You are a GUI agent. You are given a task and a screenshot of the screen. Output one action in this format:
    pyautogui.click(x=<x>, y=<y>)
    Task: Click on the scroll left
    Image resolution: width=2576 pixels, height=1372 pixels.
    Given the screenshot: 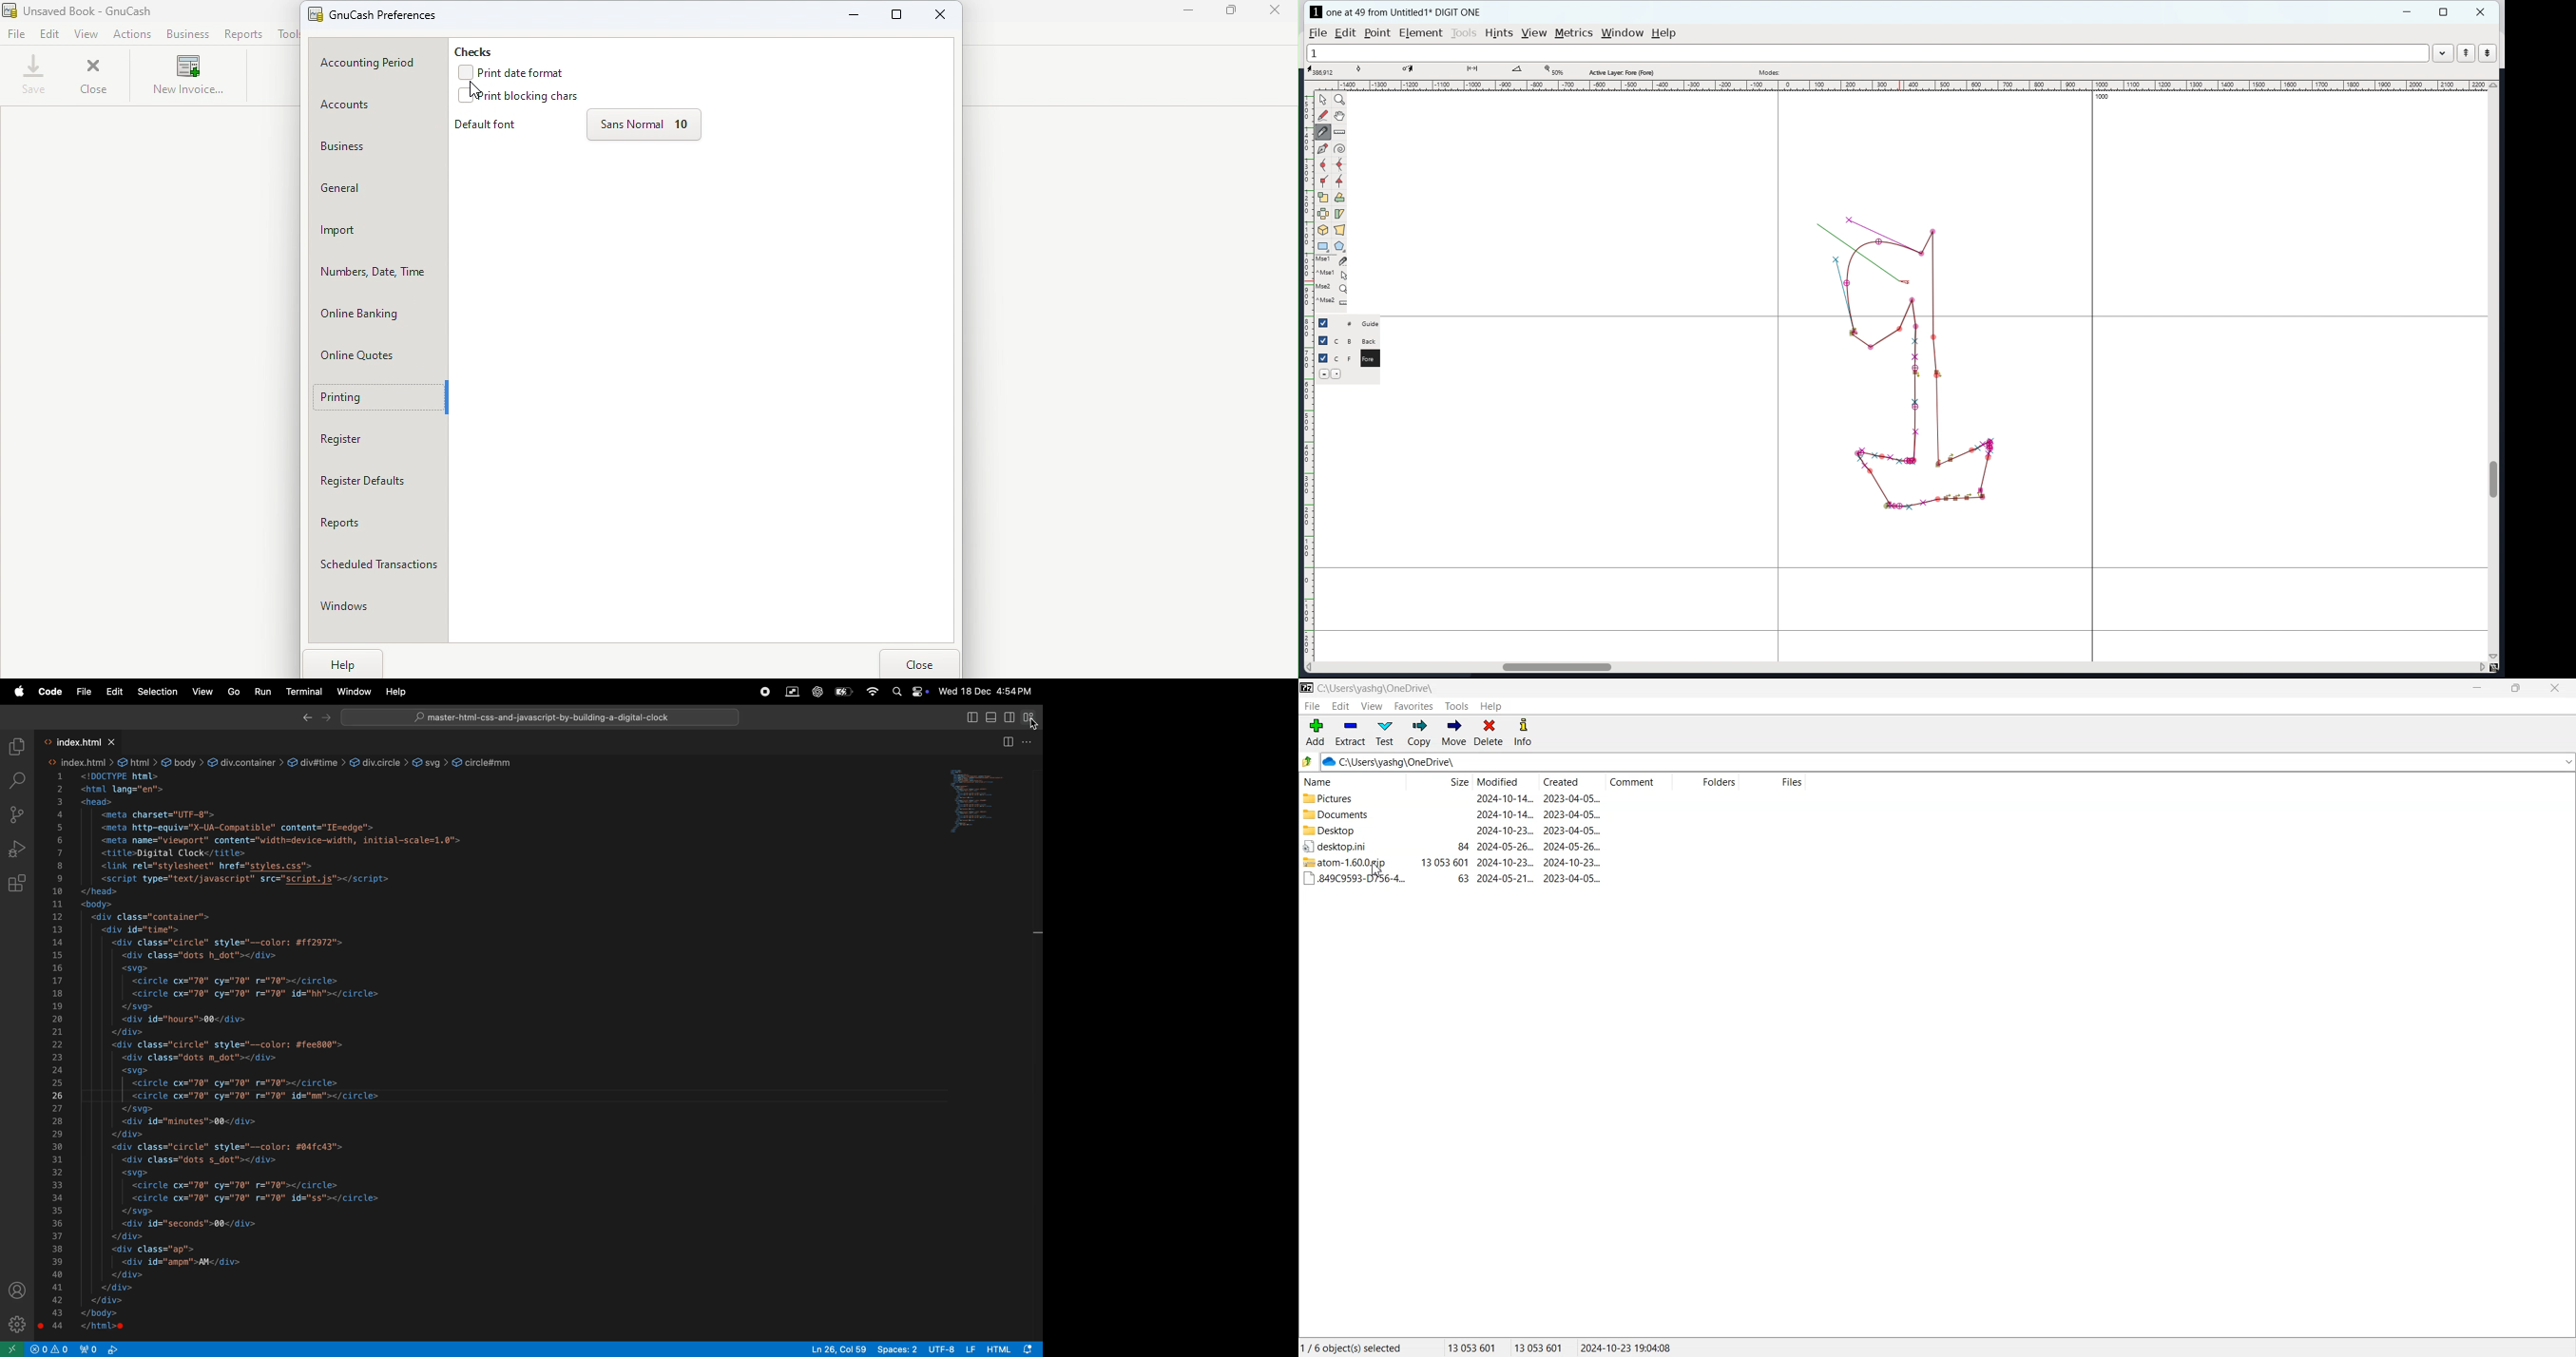 What is the action you would take?
    pyautogui.click(x=1312, y=667)
    